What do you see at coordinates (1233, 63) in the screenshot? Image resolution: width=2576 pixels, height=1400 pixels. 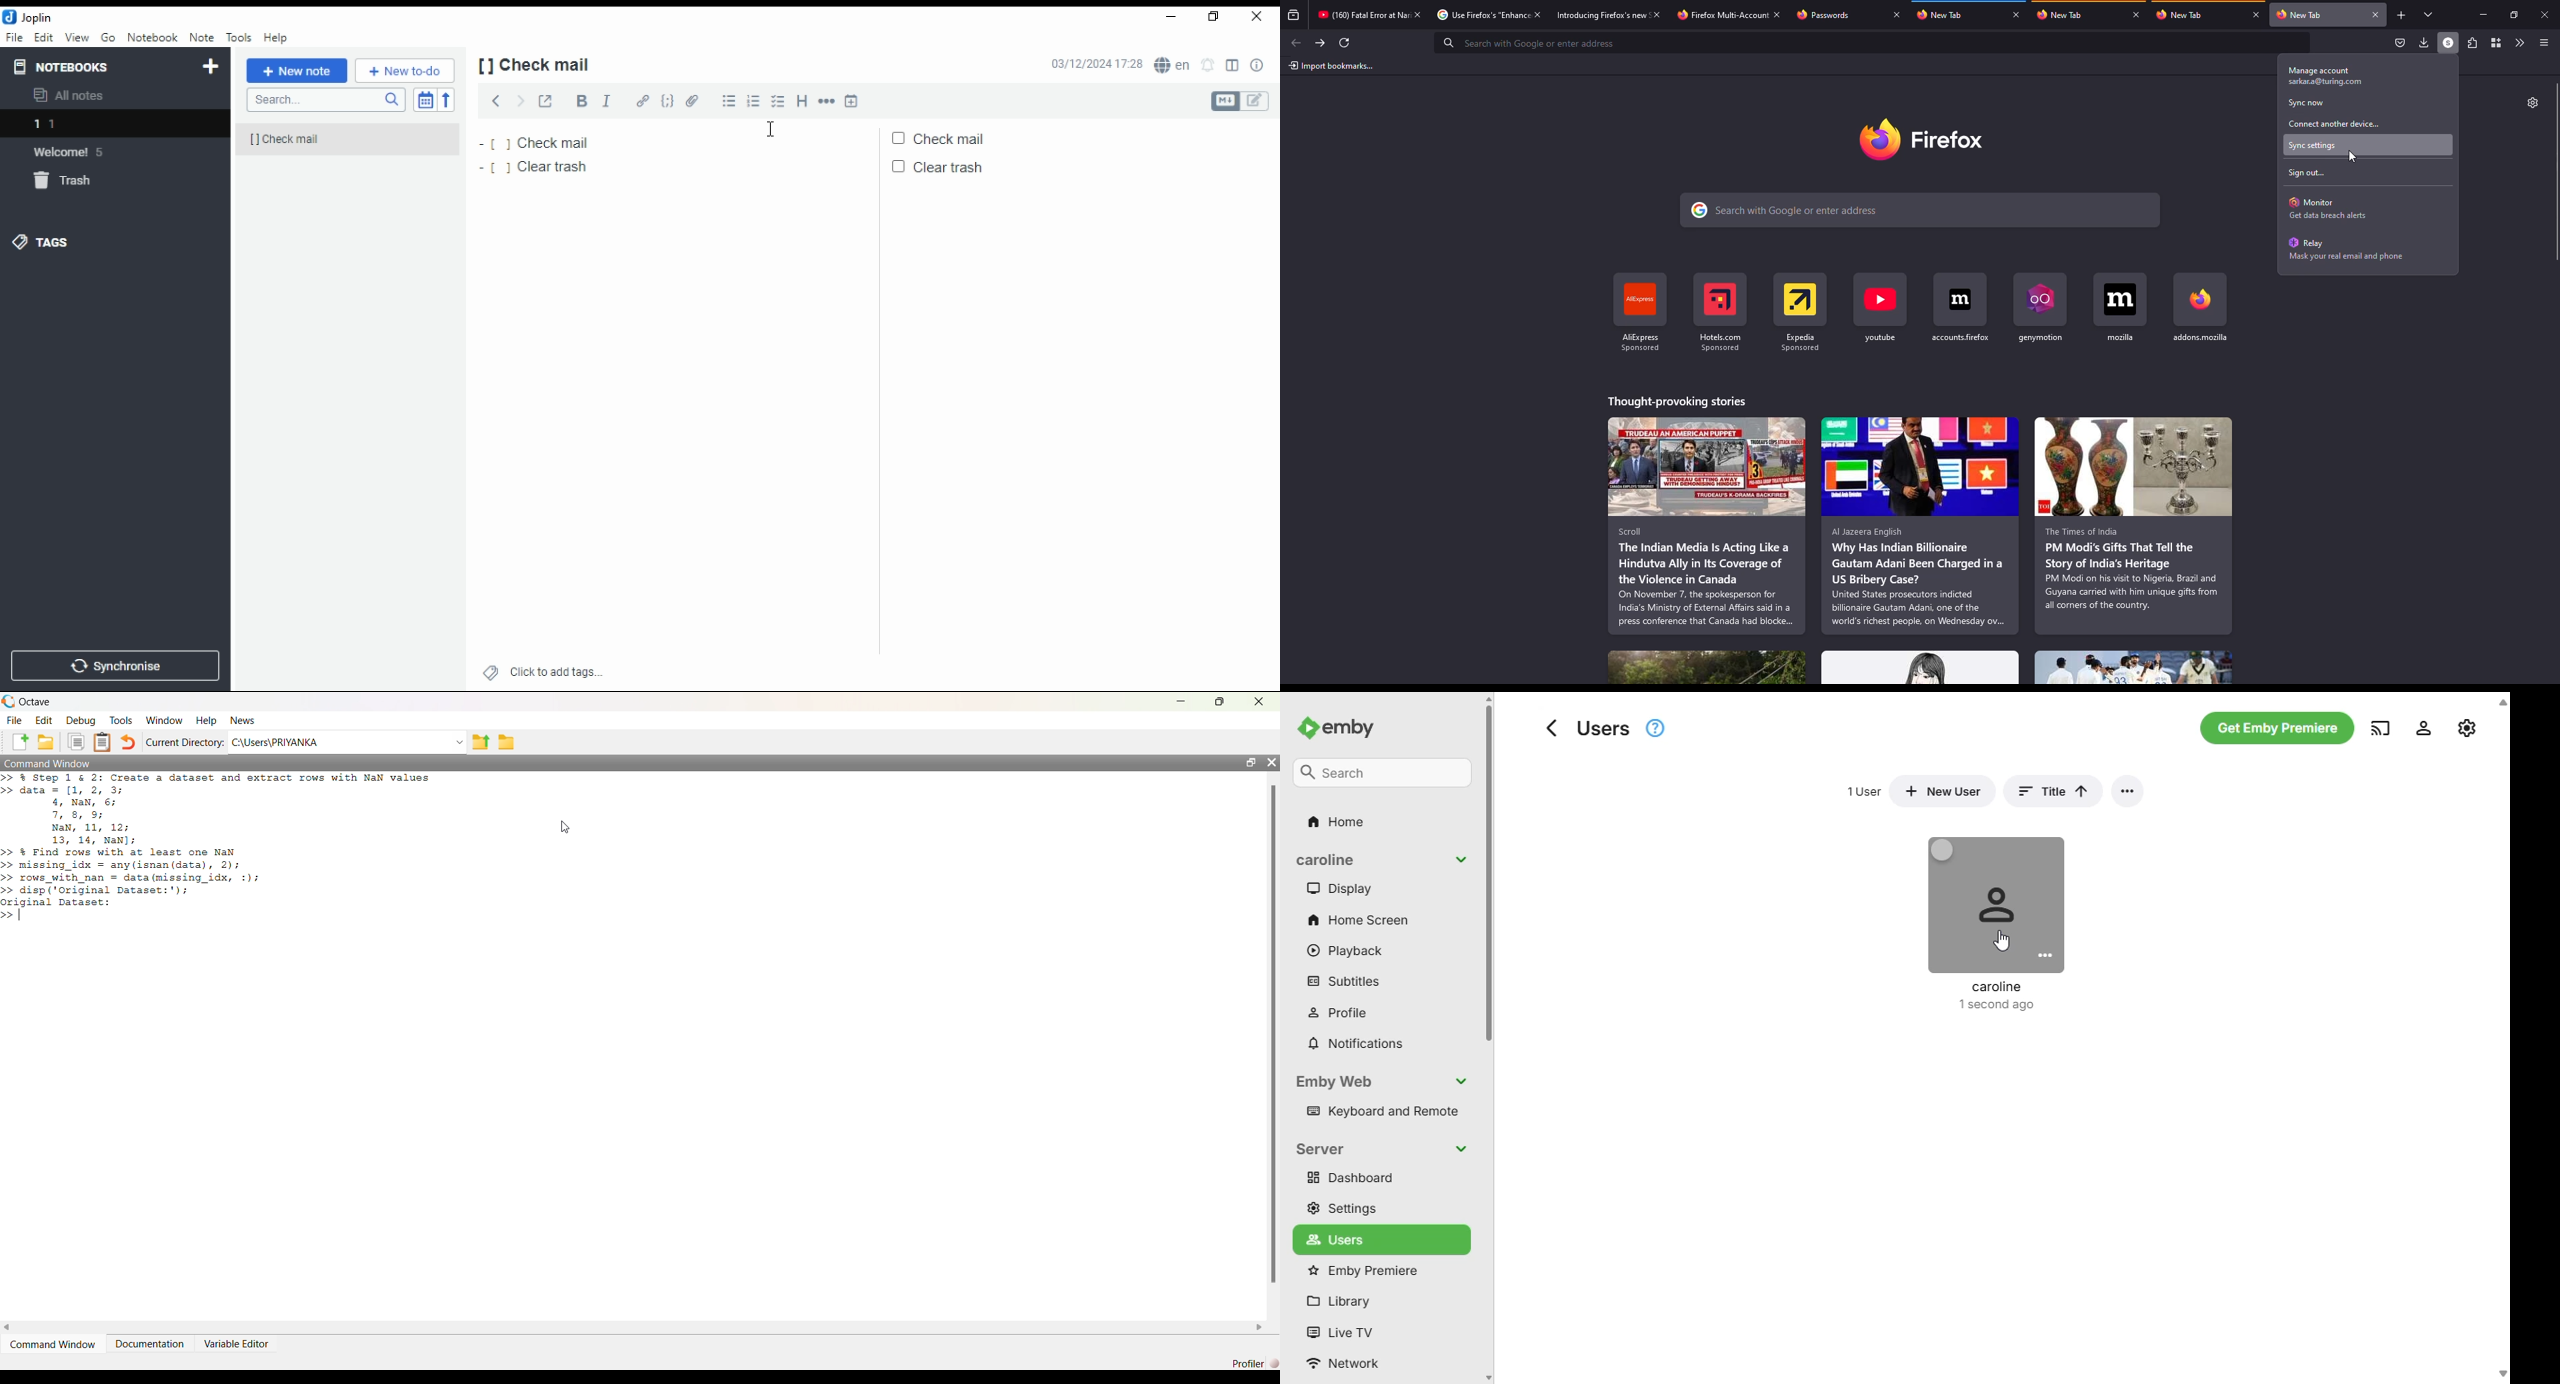 I see `toggle editor layout` at bounding box center [1233, 63].